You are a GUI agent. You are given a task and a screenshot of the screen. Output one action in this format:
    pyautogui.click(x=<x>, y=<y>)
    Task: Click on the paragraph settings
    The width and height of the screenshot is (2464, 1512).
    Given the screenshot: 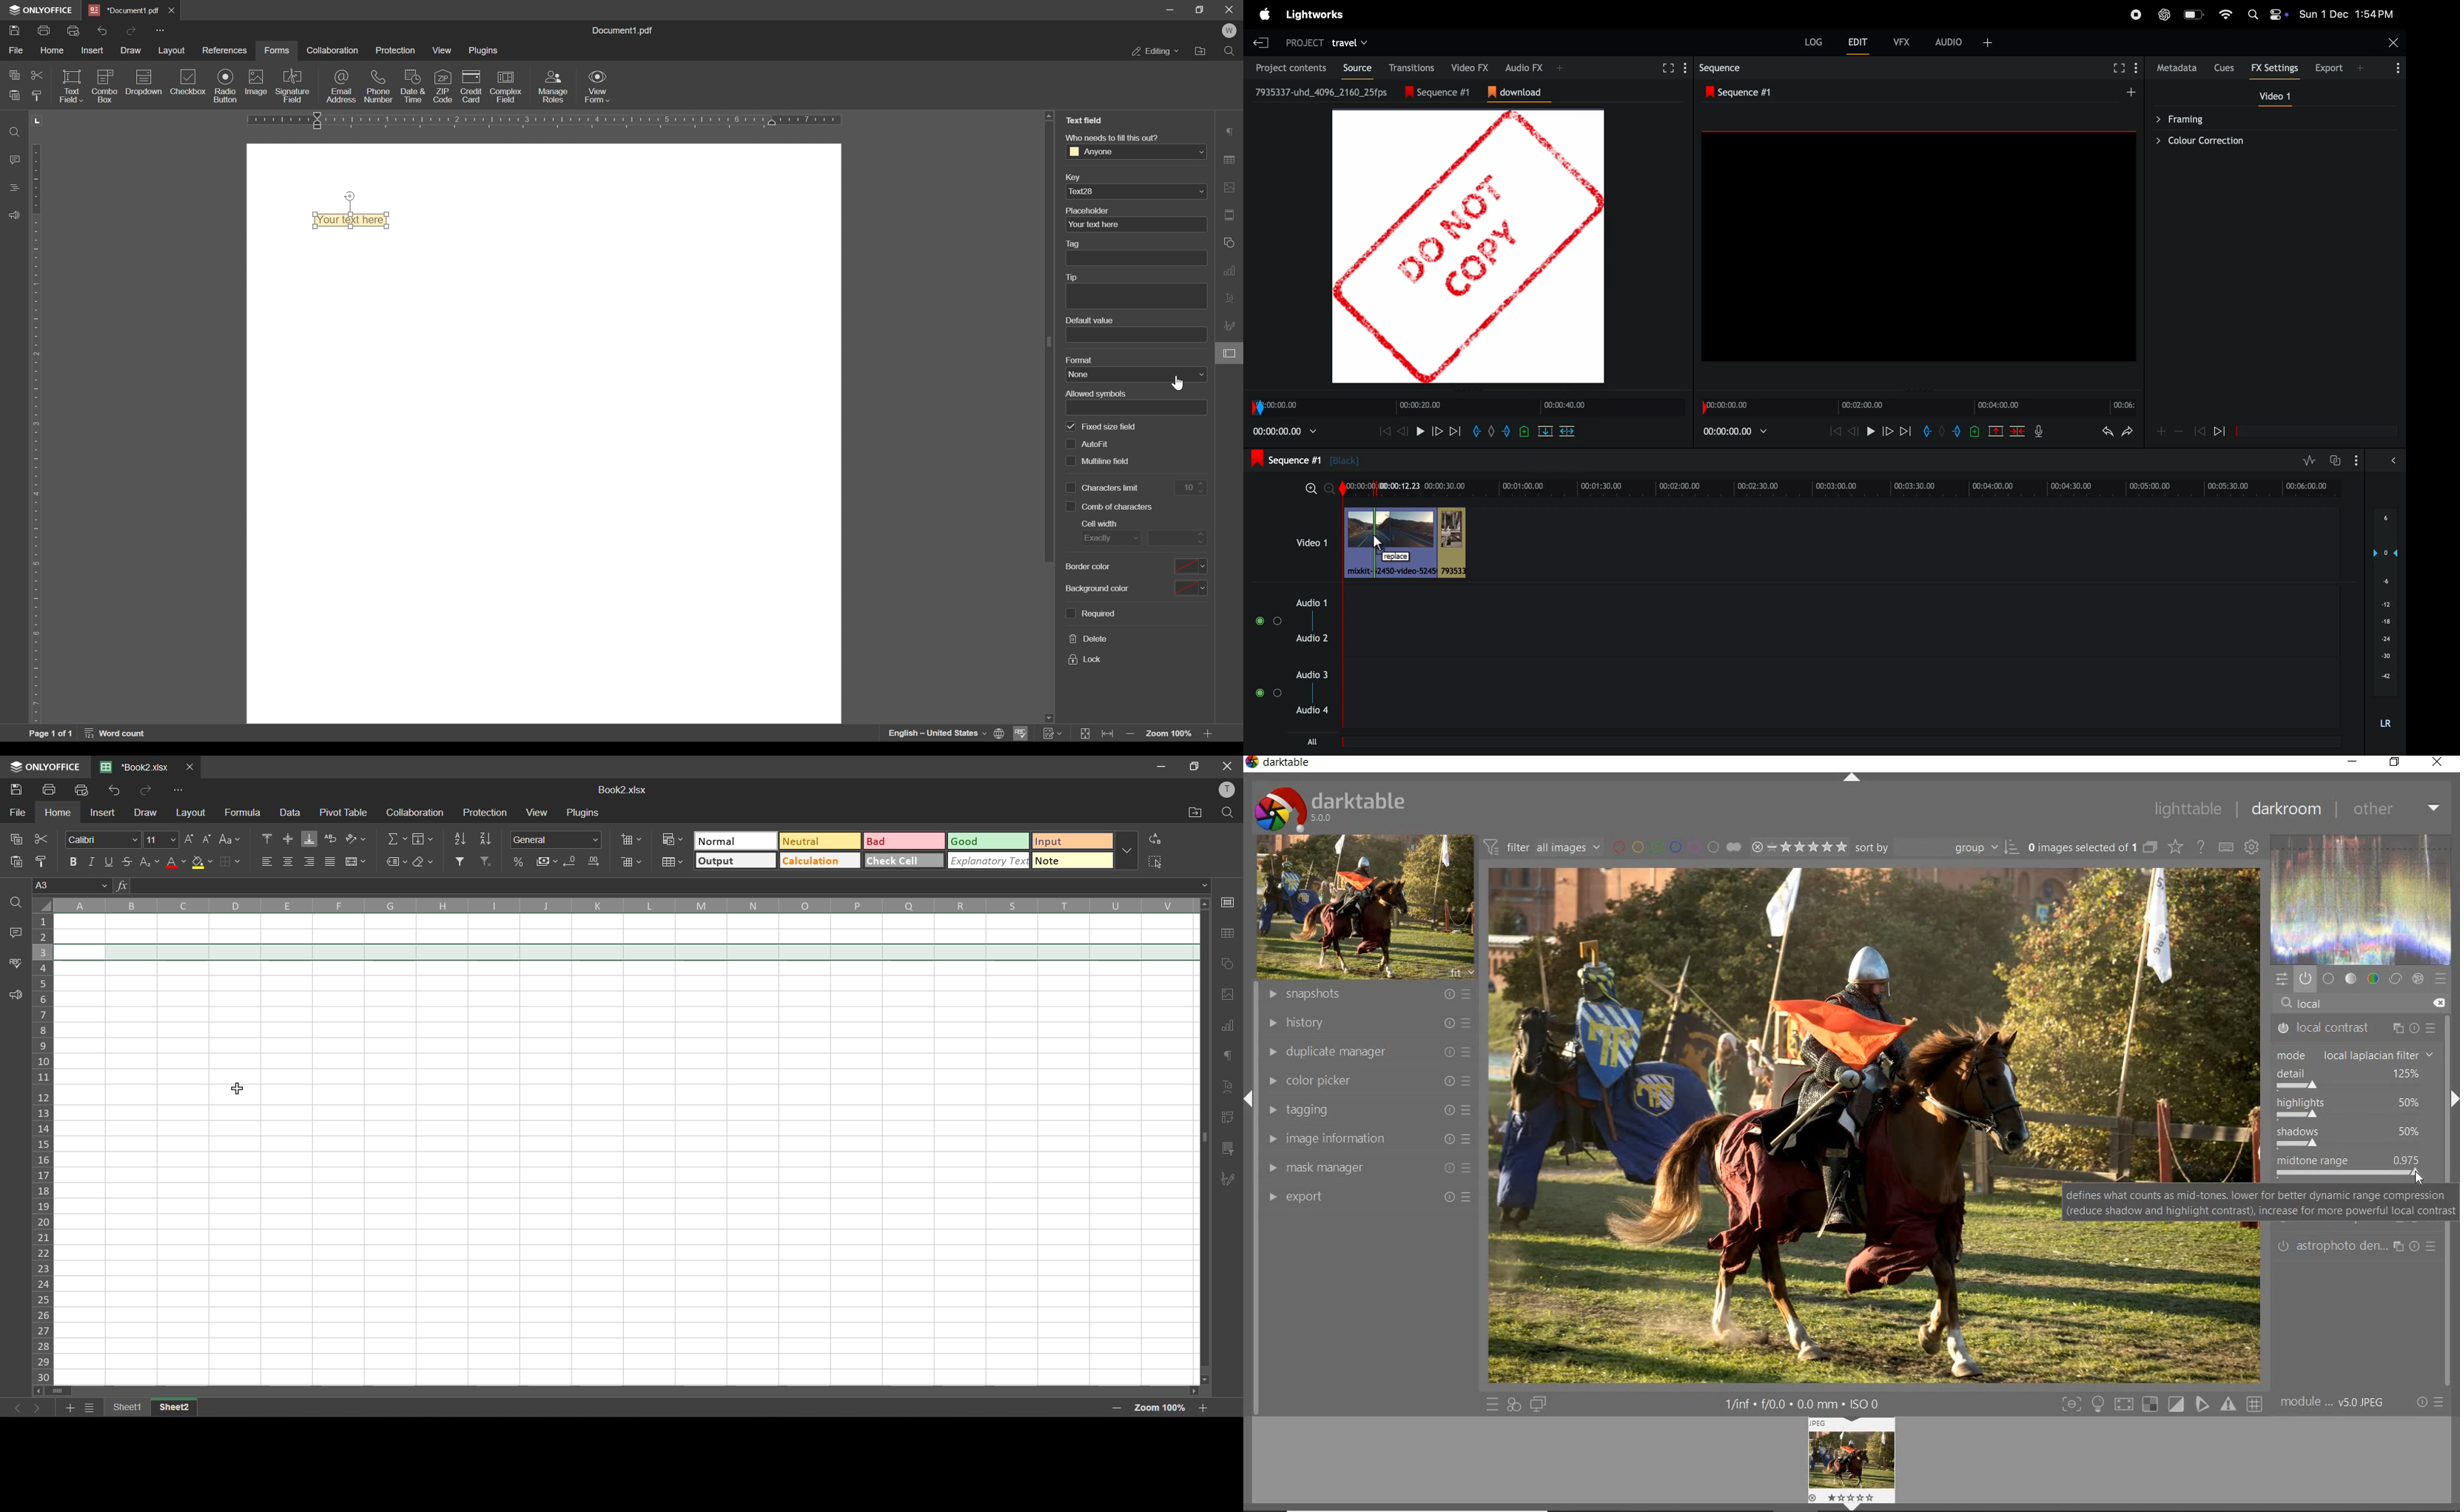 What is the action you would take?
    pyautogui.click(x=1233, y=131)
    